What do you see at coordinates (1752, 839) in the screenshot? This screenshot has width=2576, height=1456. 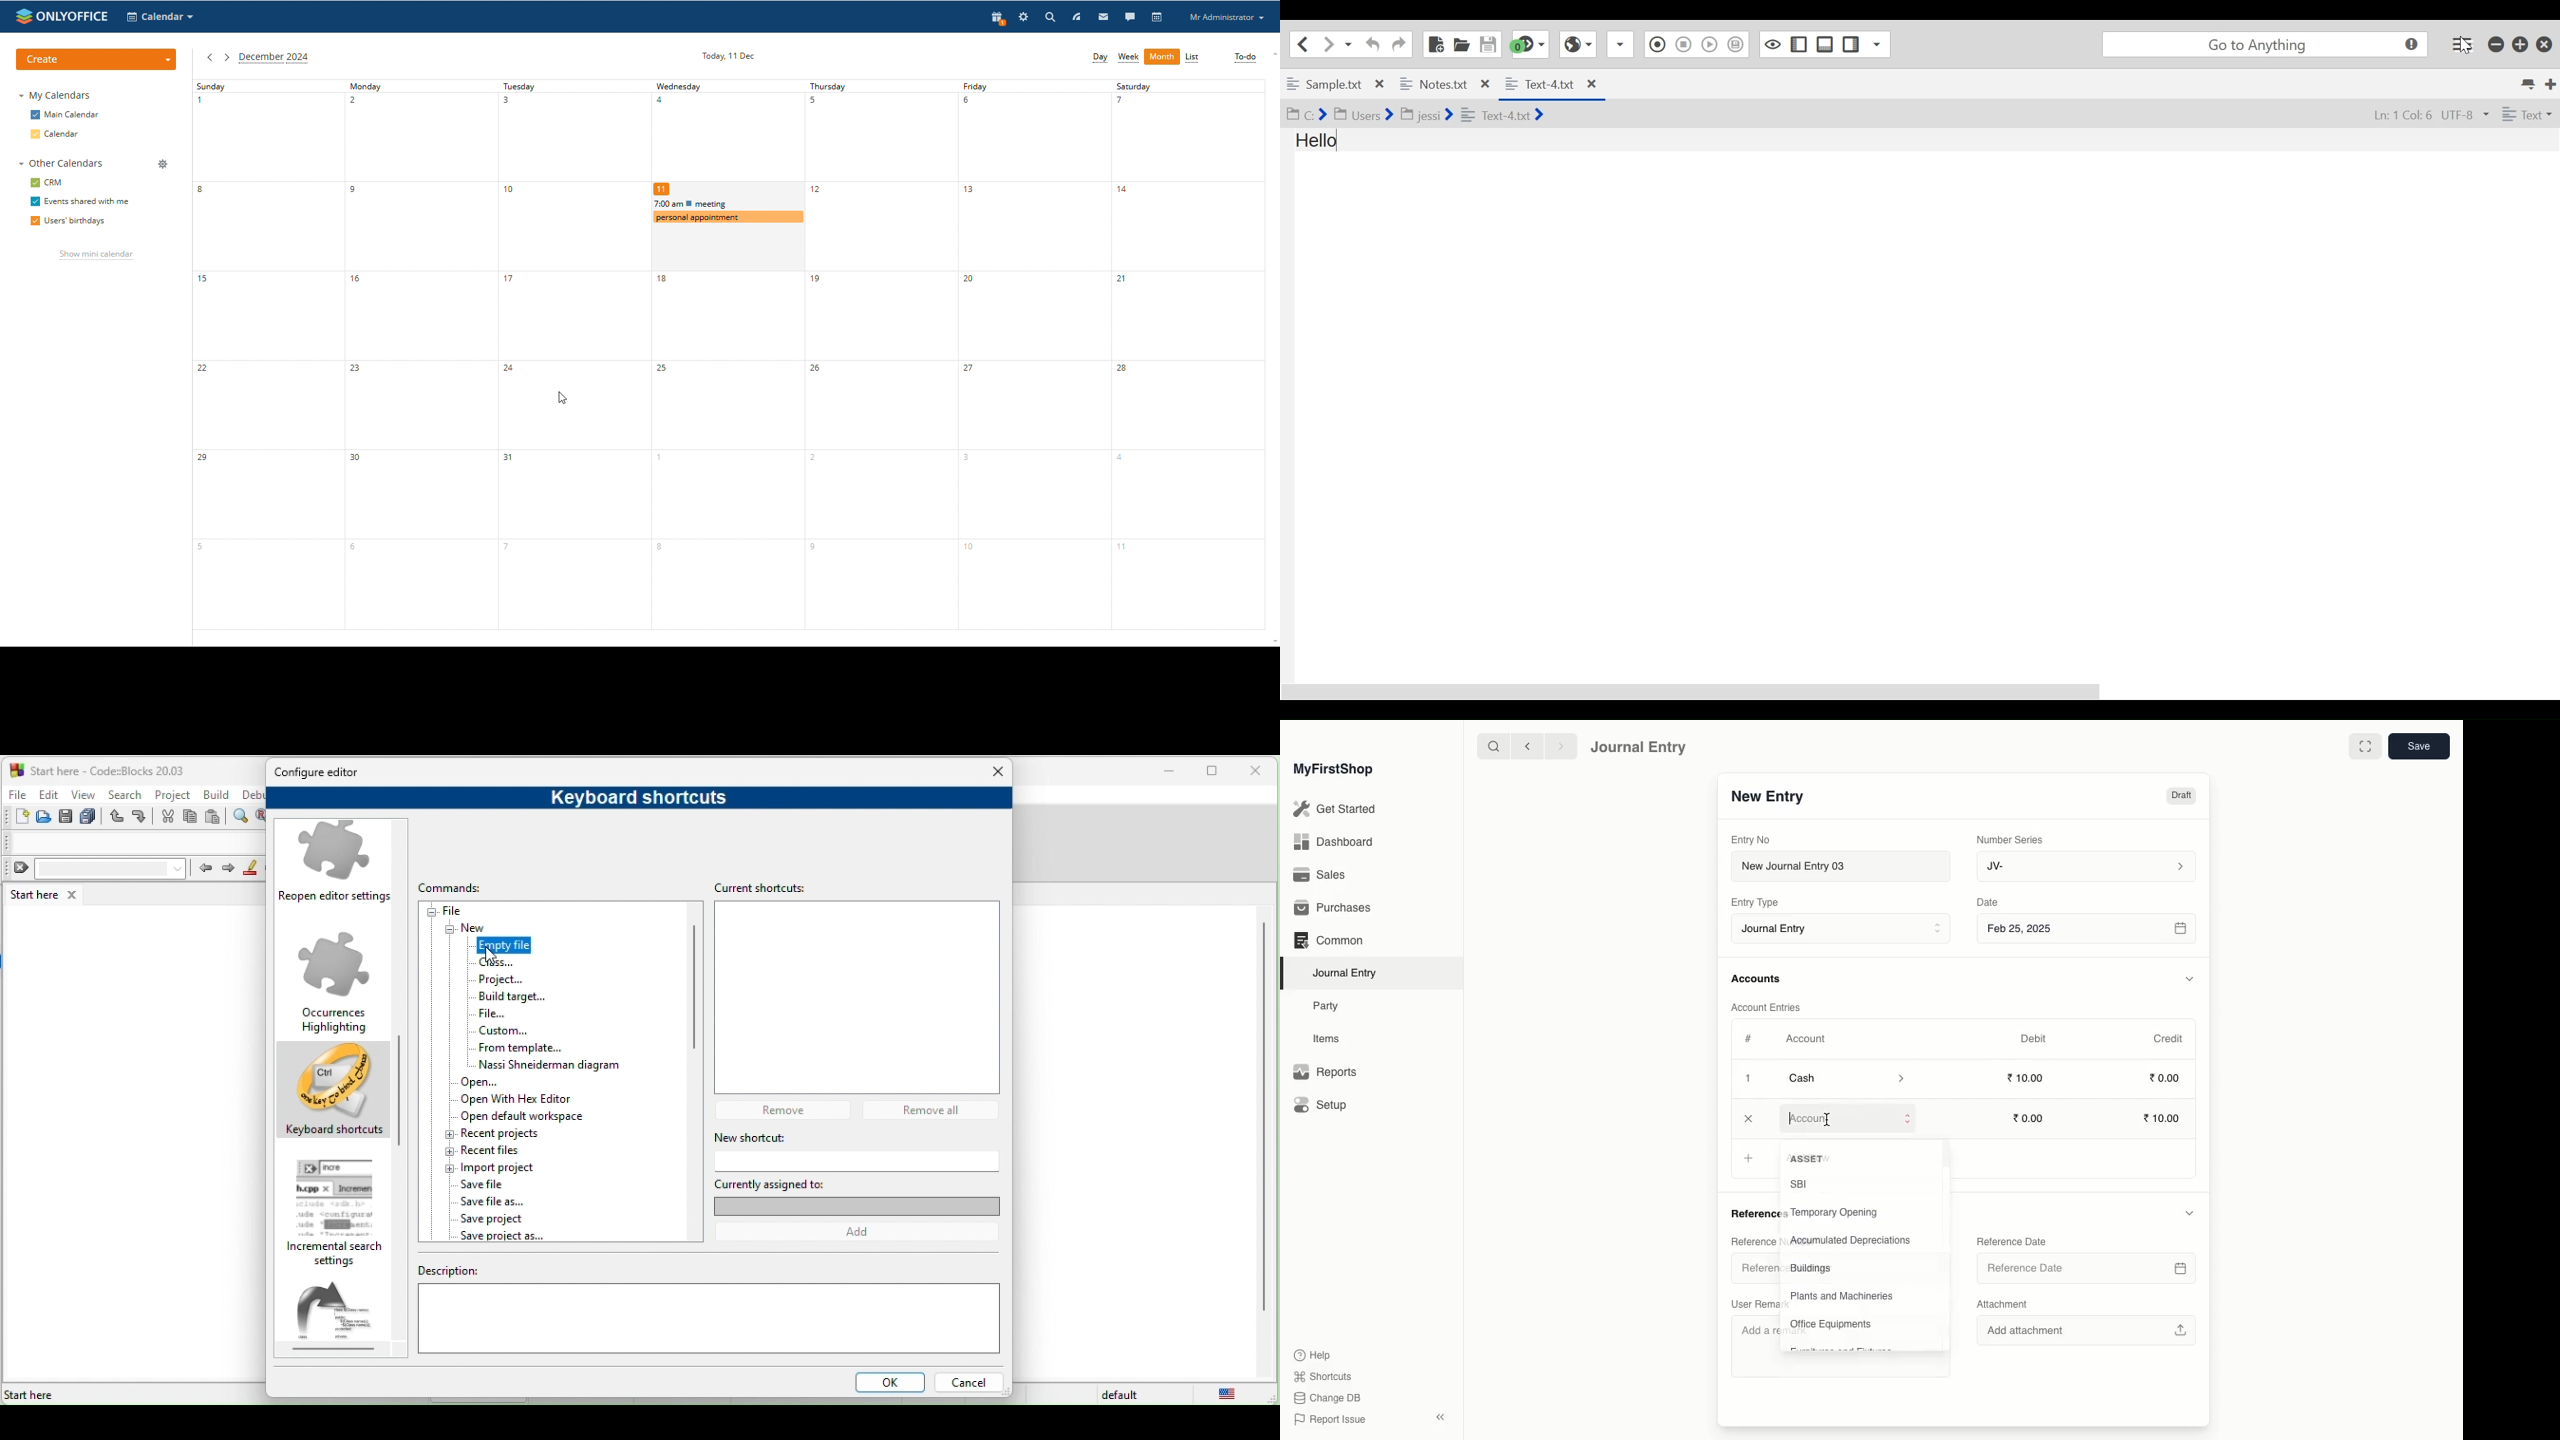 I see `Entry No` at bounding box center [1752, 839].